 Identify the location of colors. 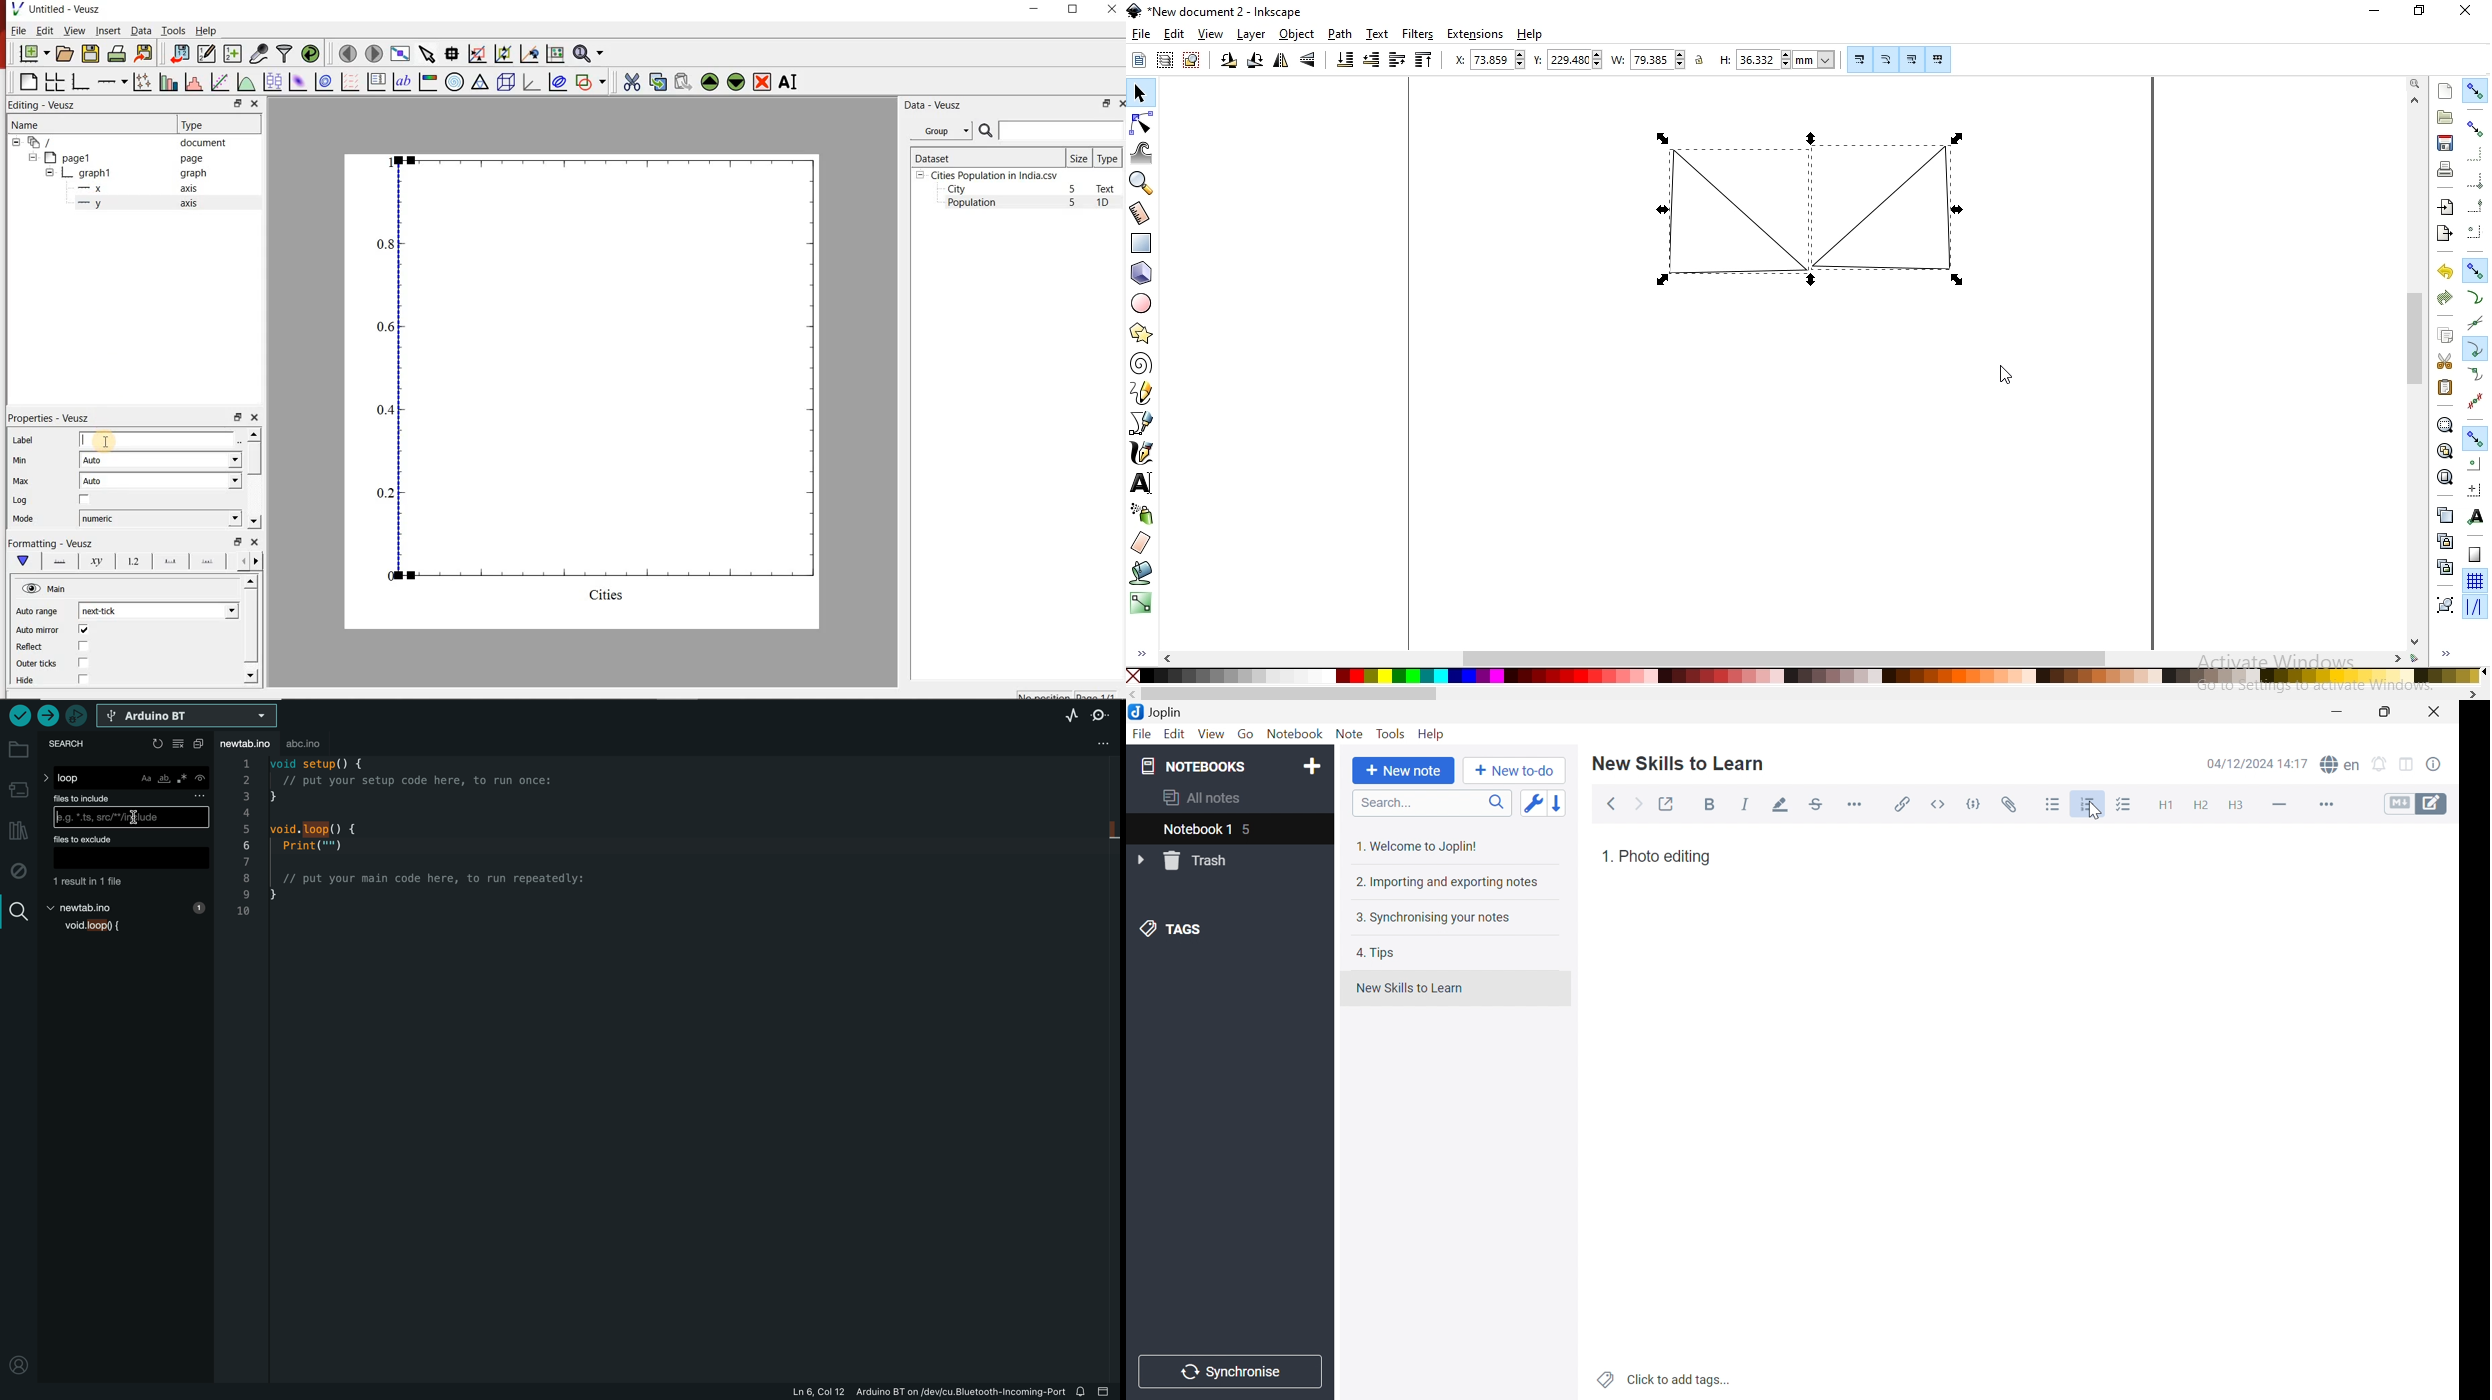
(1806, 676).